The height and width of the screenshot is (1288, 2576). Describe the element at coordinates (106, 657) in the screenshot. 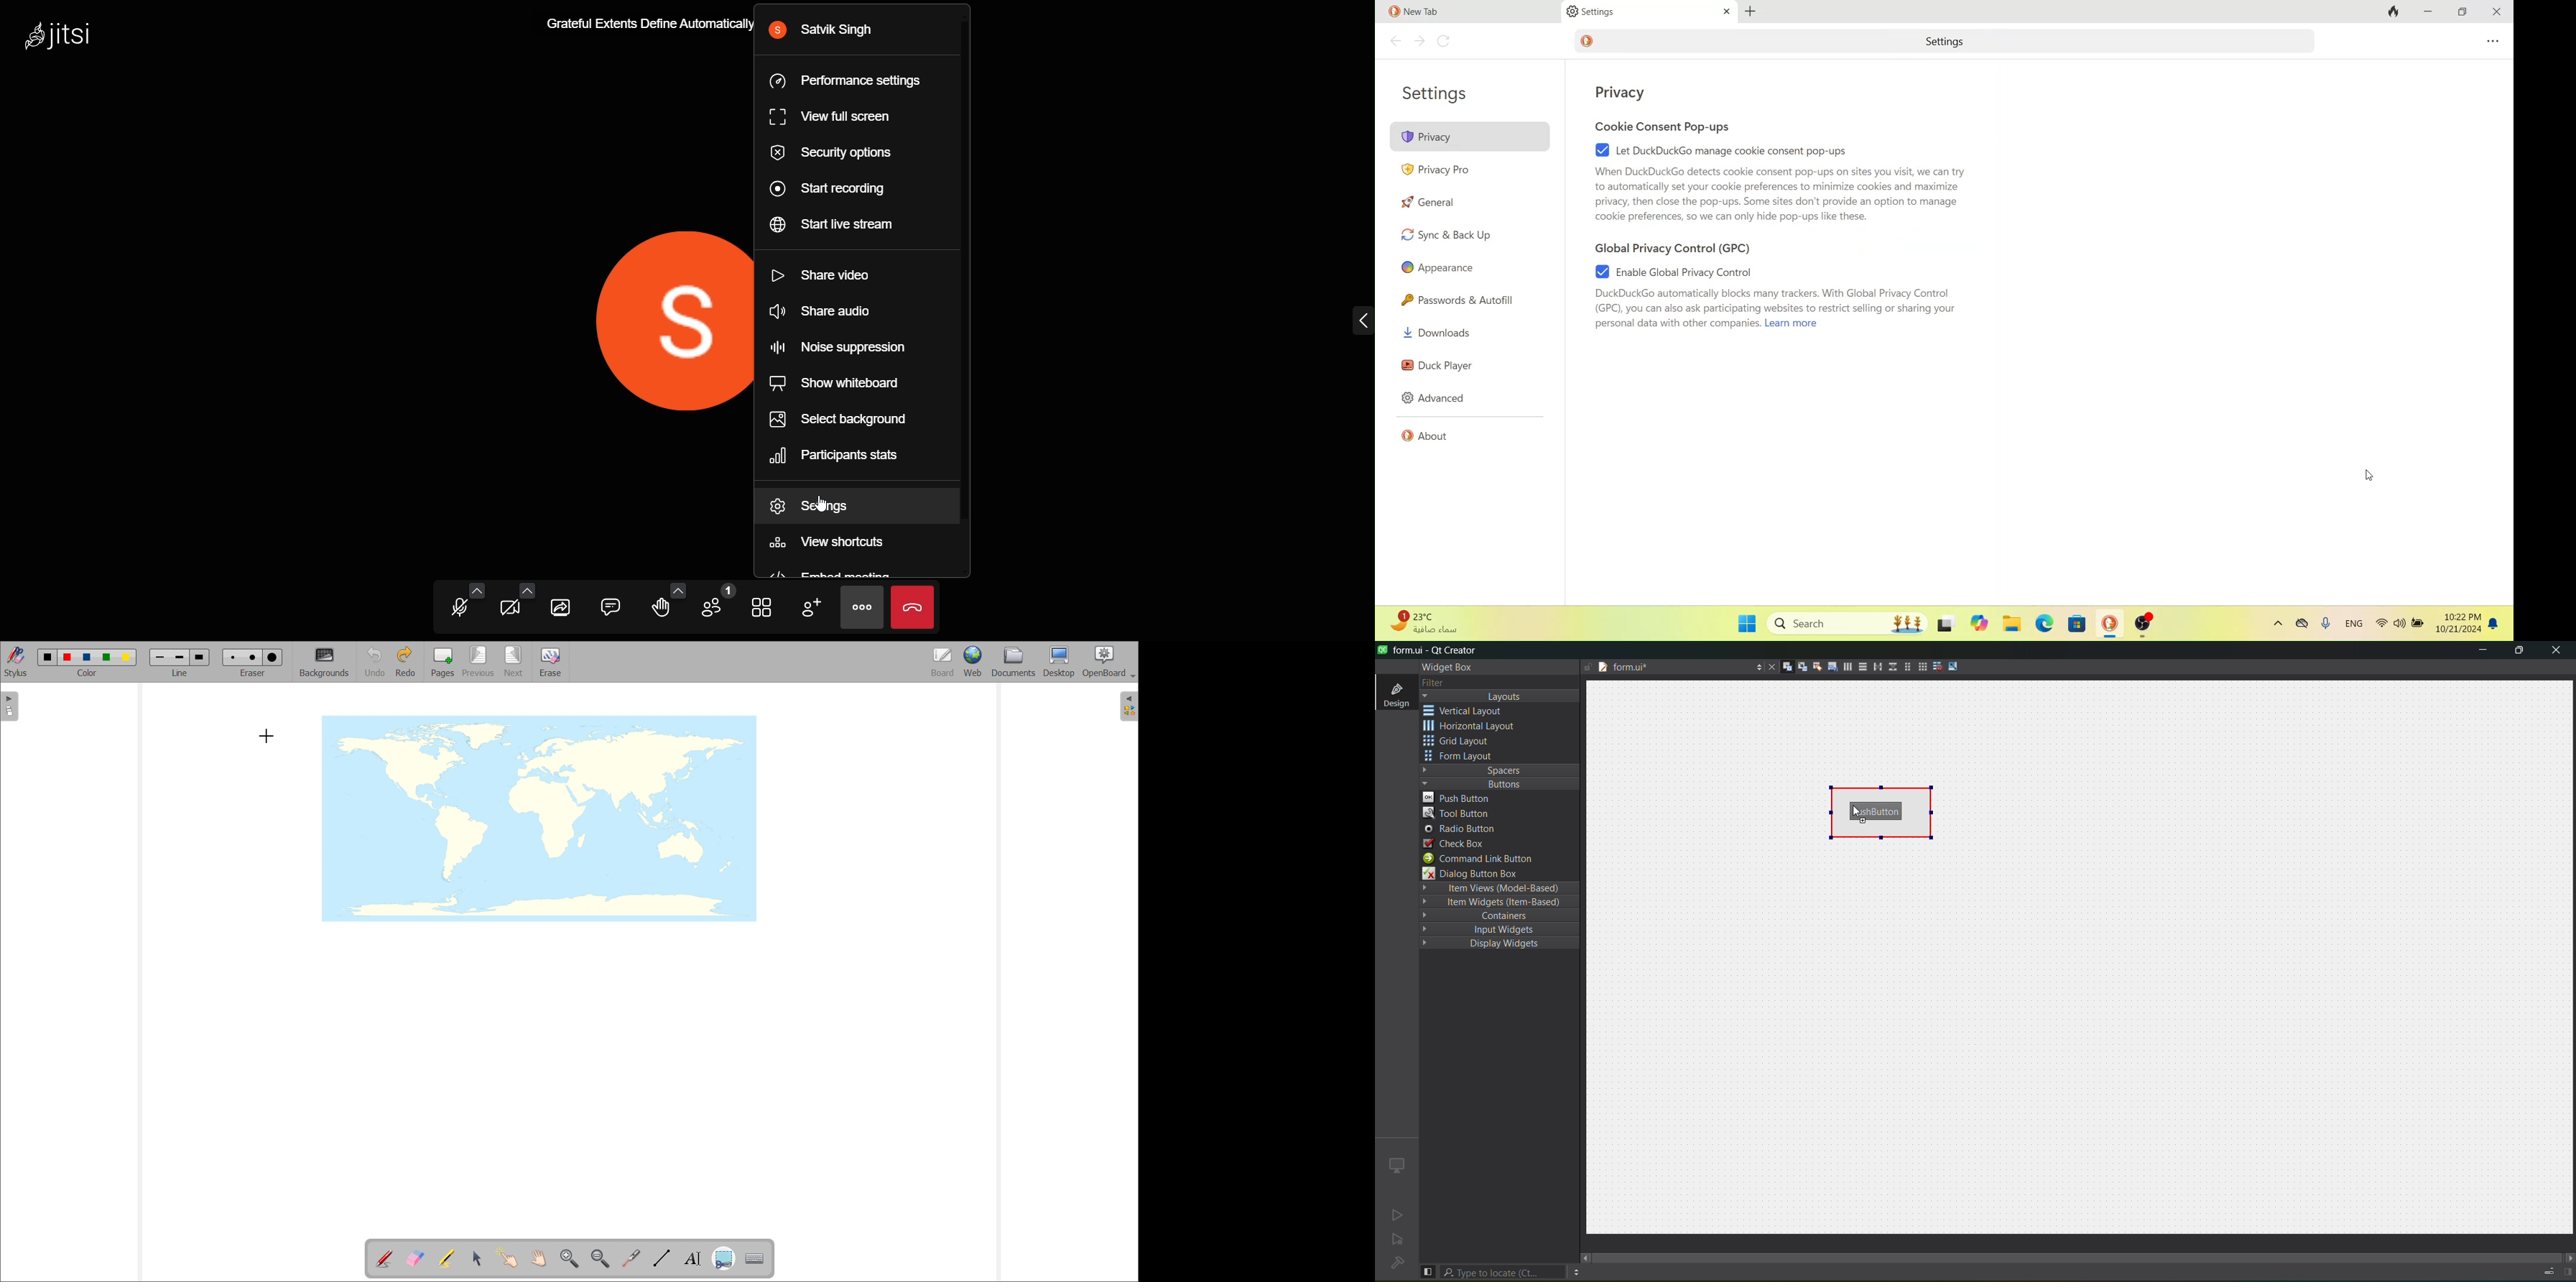

I see `green` at that location.